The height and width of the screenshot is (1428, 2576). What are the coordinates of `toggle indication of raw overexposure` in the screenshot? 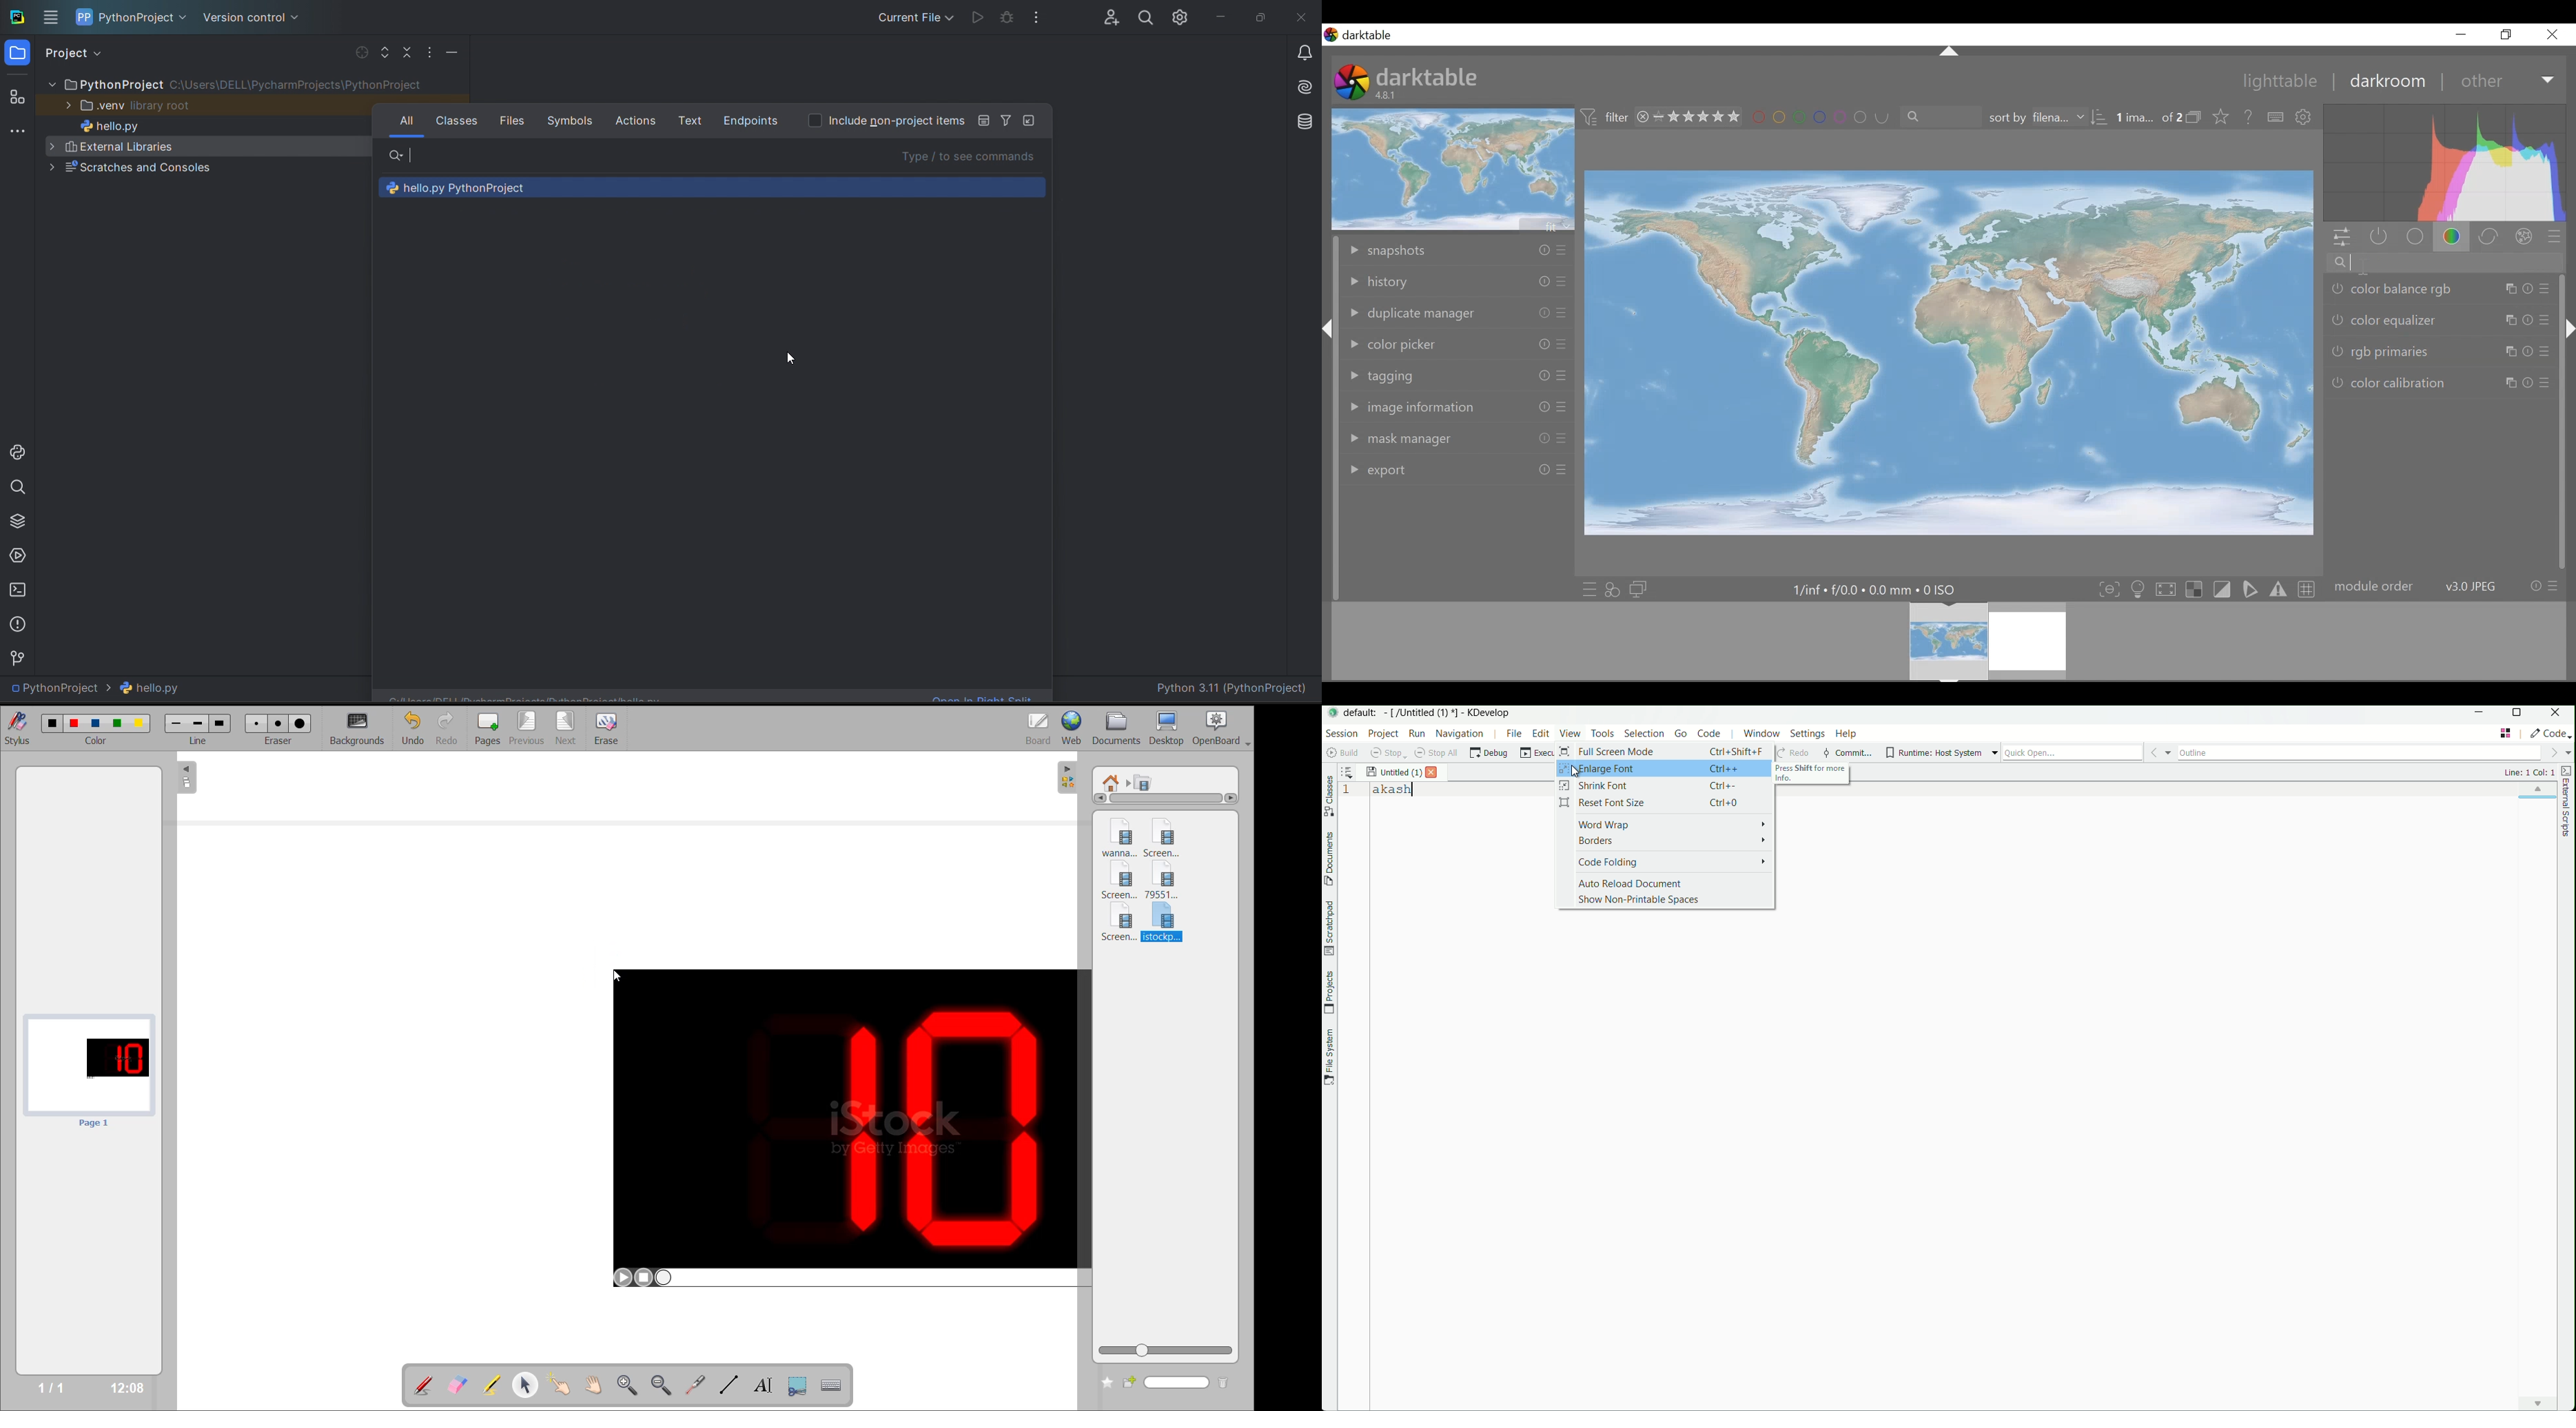 It's located at (2194, 589).